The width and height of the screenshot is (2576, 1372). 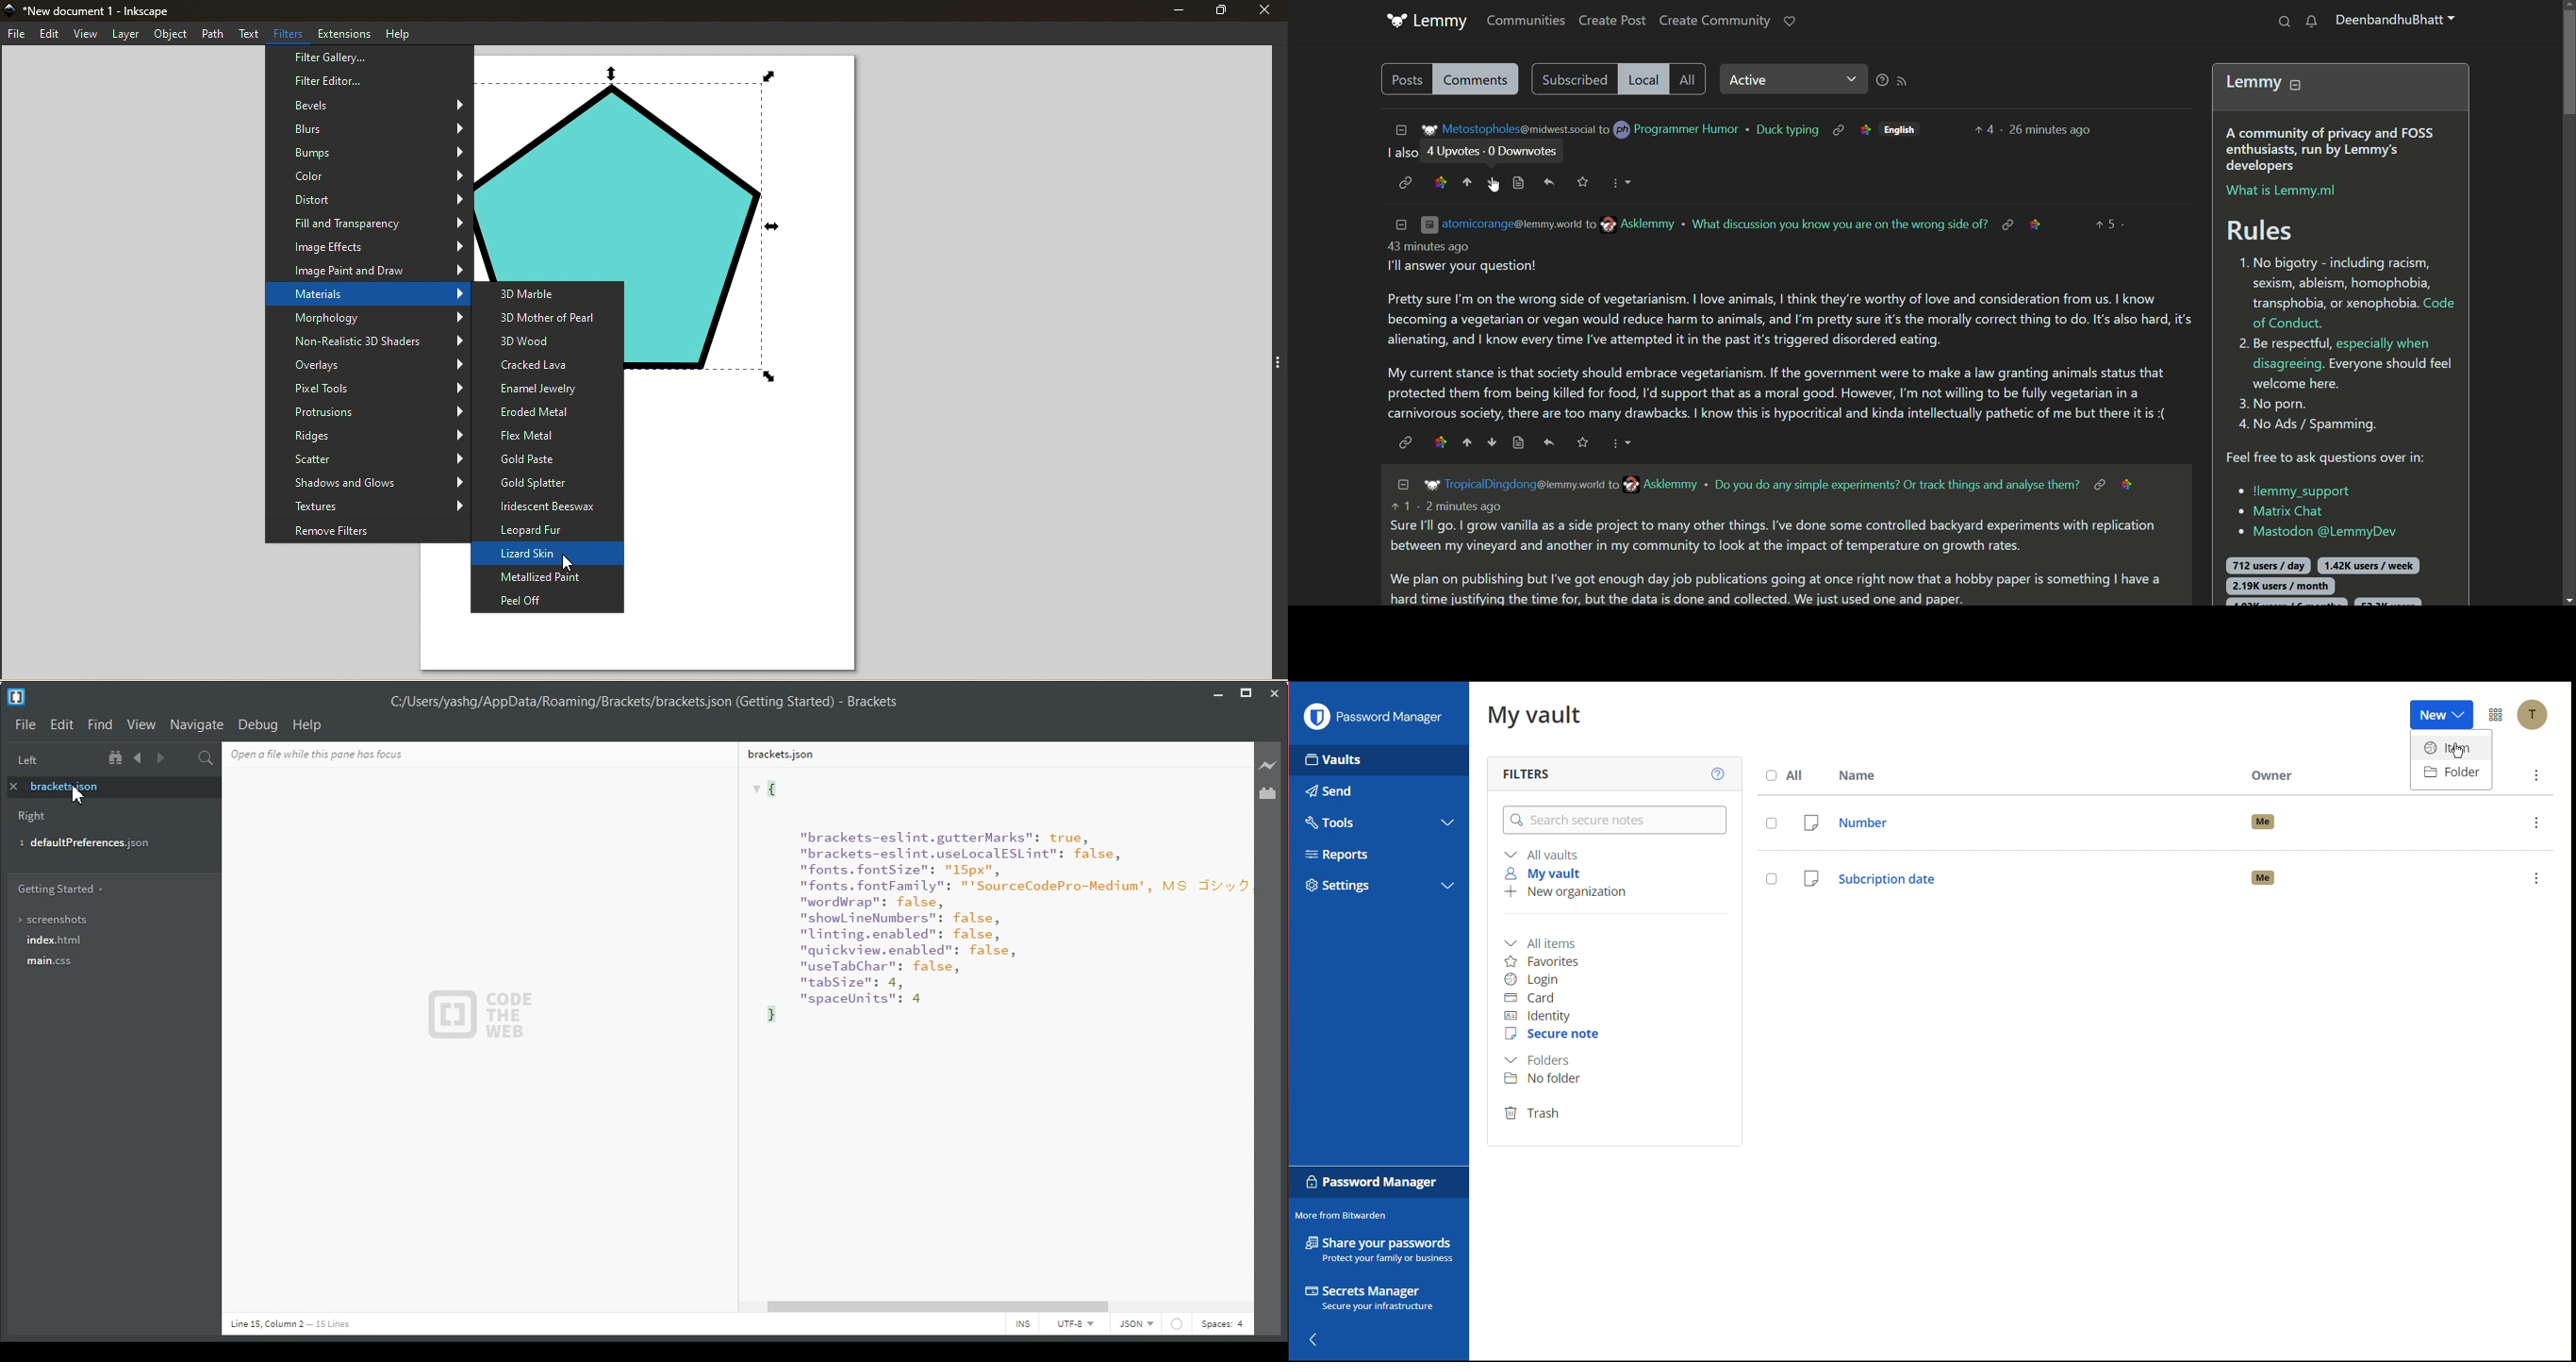 I want to click on Find, so click(x=99, y=725).